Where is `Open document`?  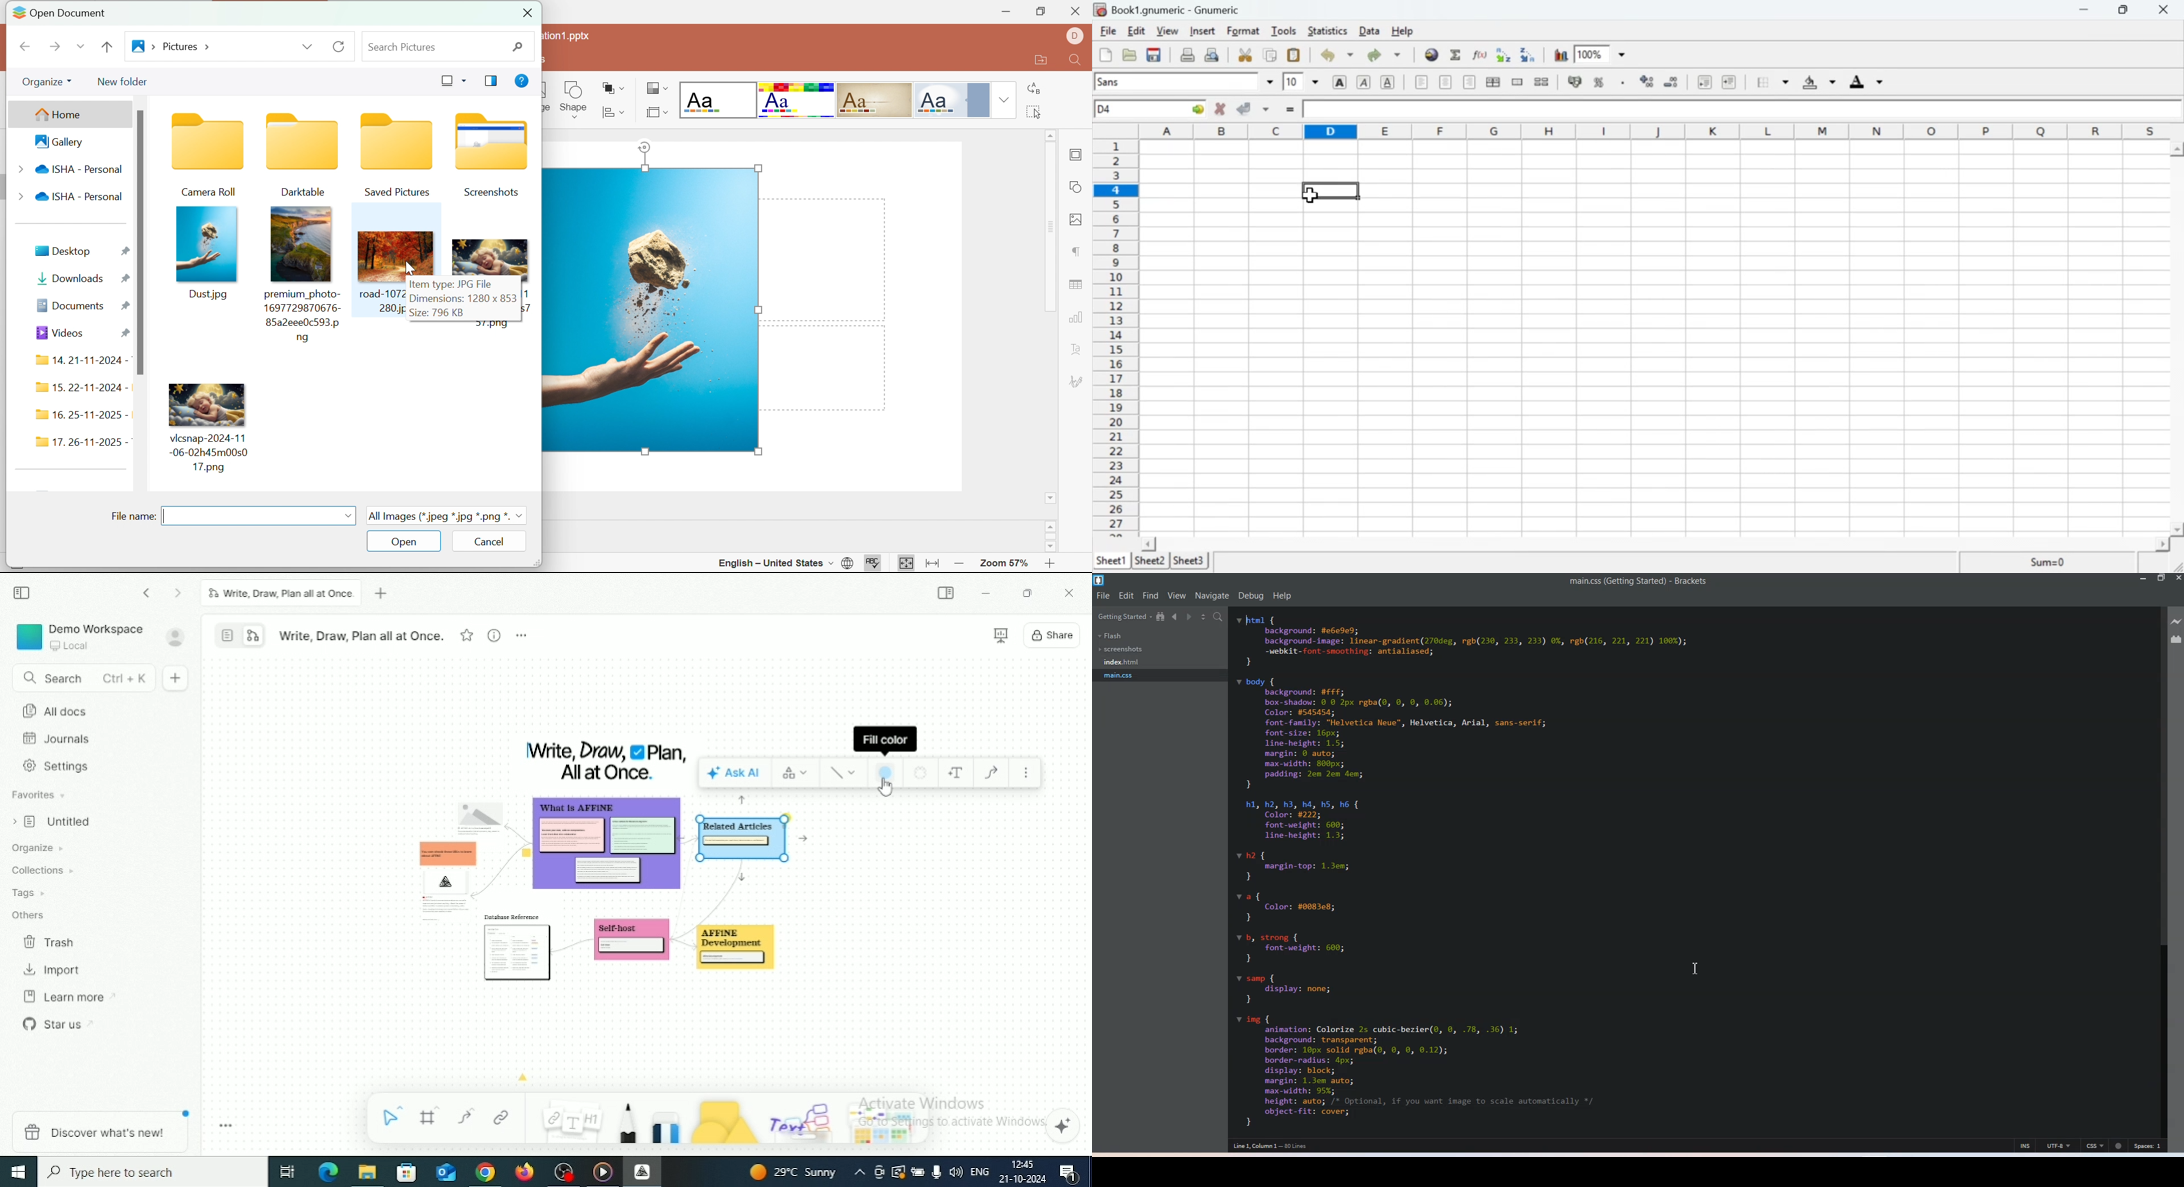 Open document is located at coordinates (61, 11).